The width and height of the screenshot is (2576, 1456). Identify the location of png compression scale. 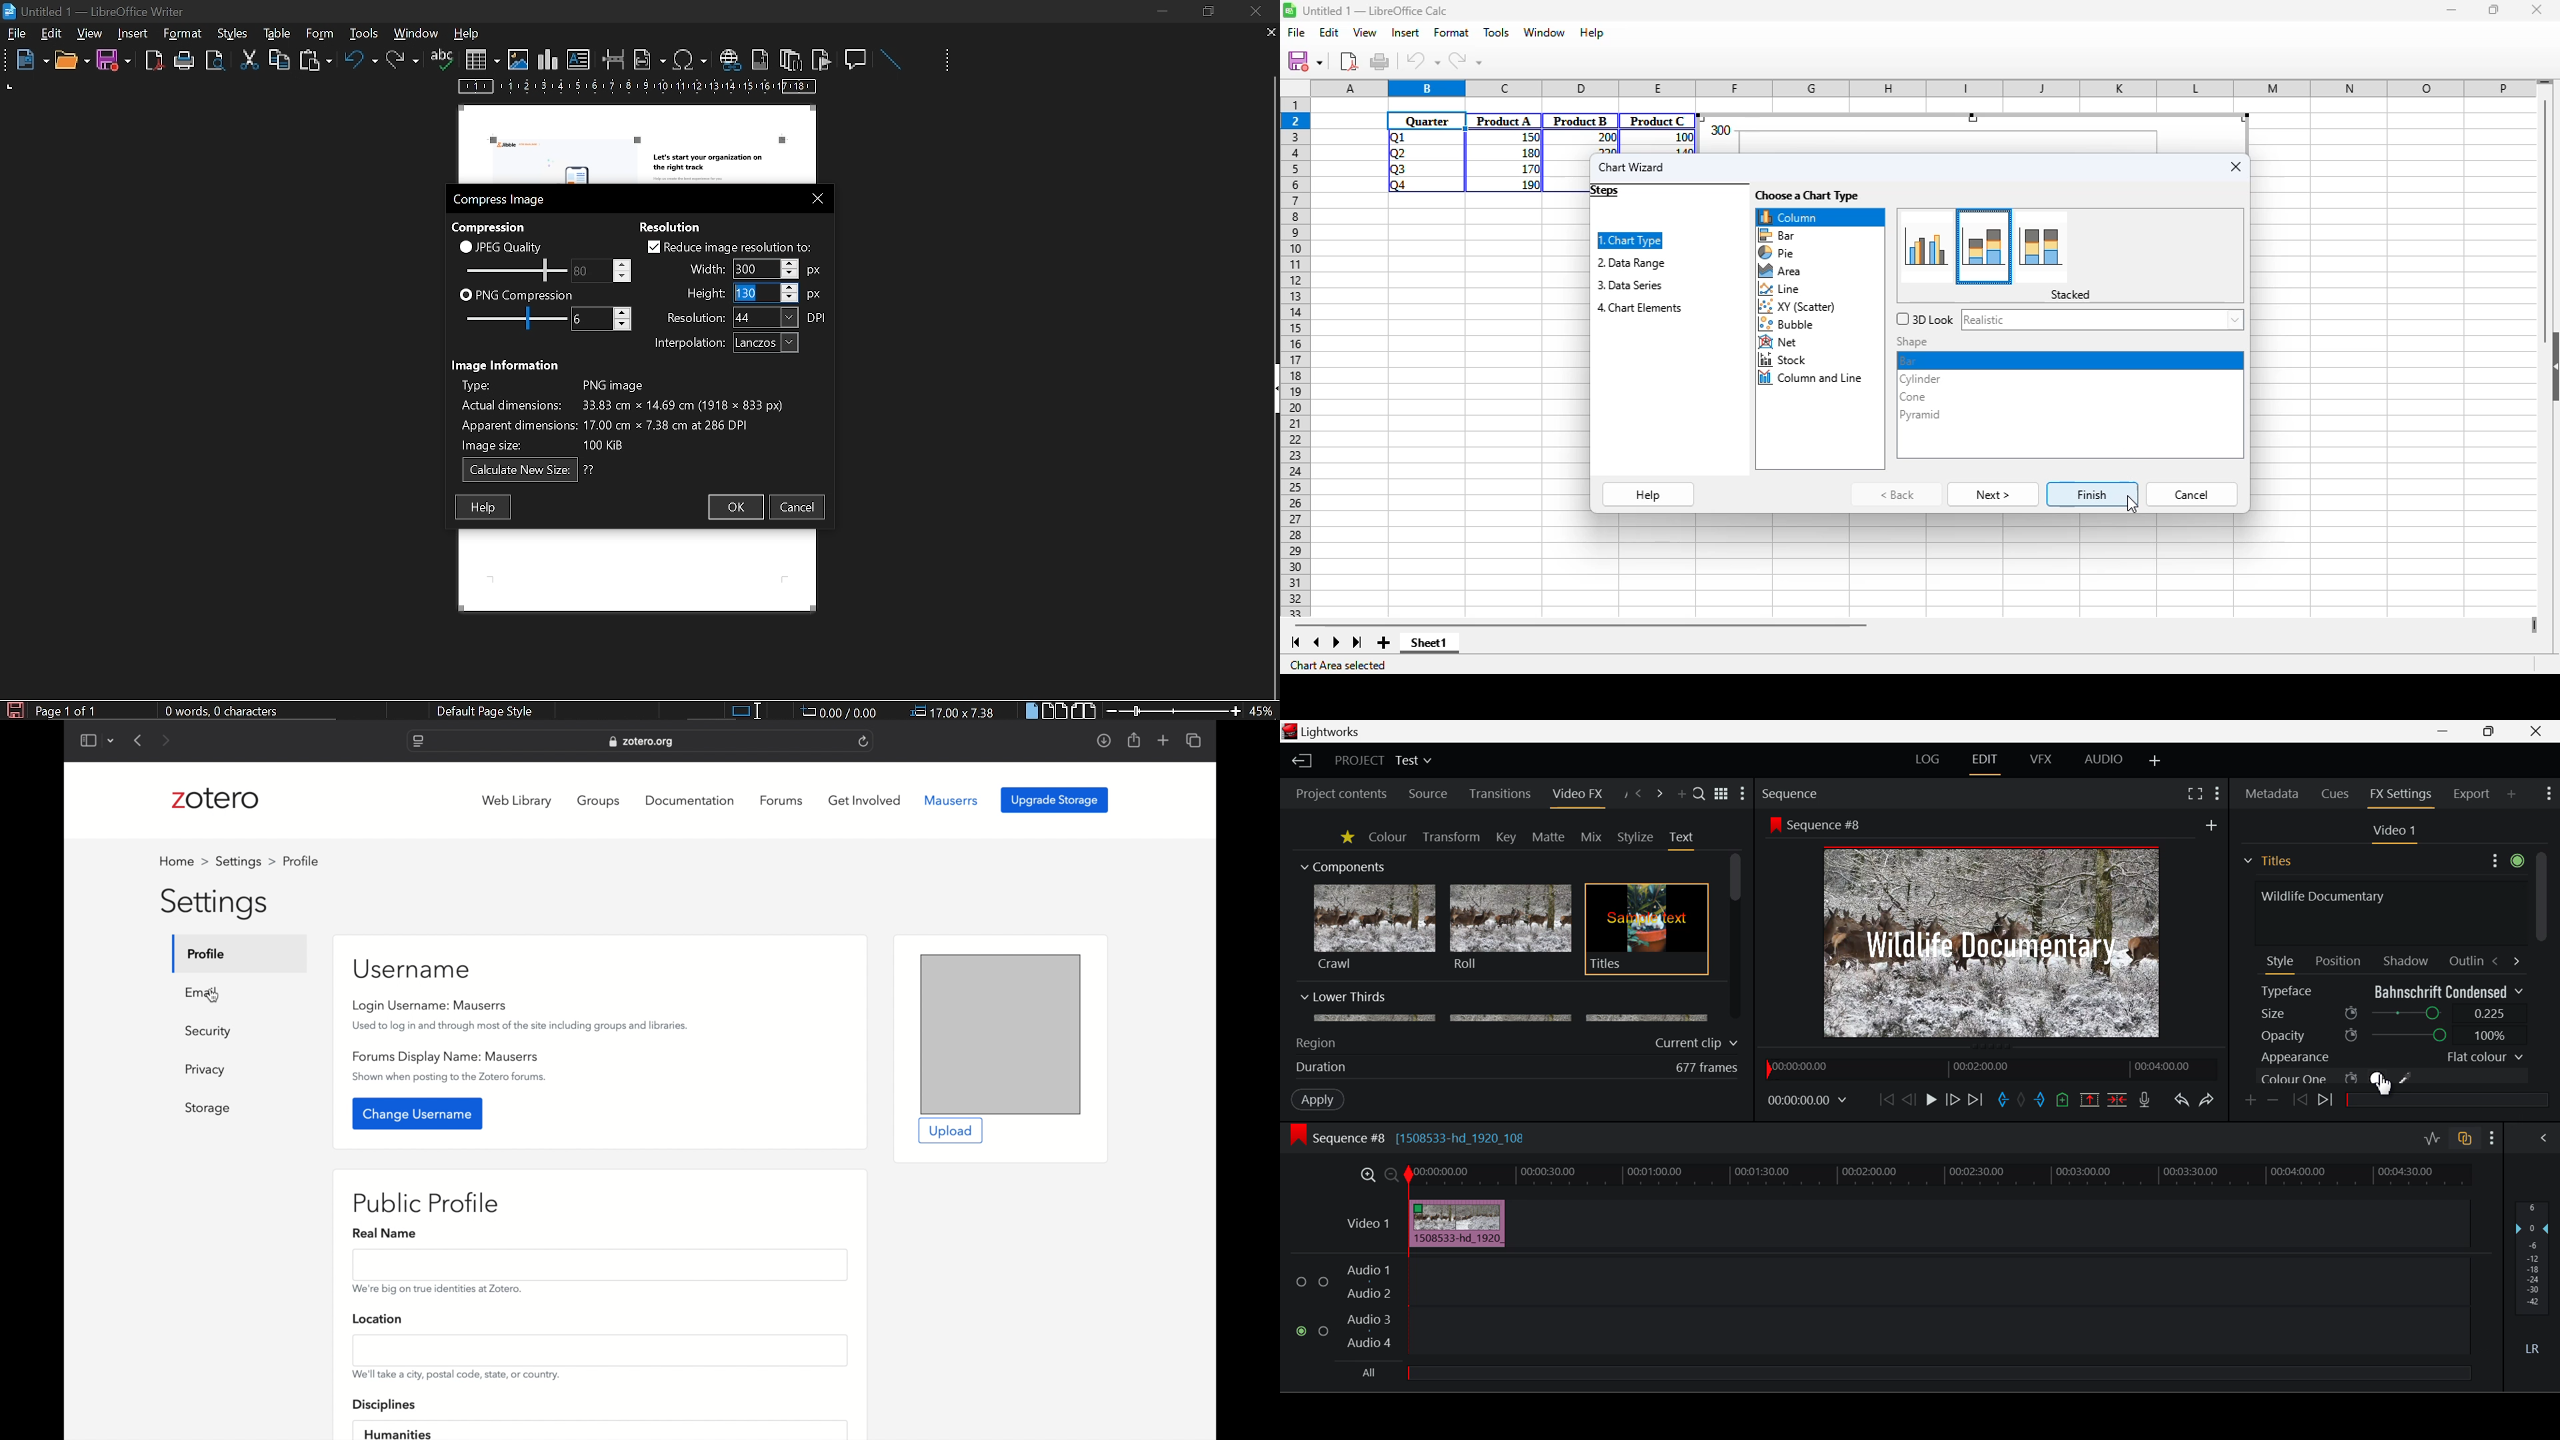
(511, 318).